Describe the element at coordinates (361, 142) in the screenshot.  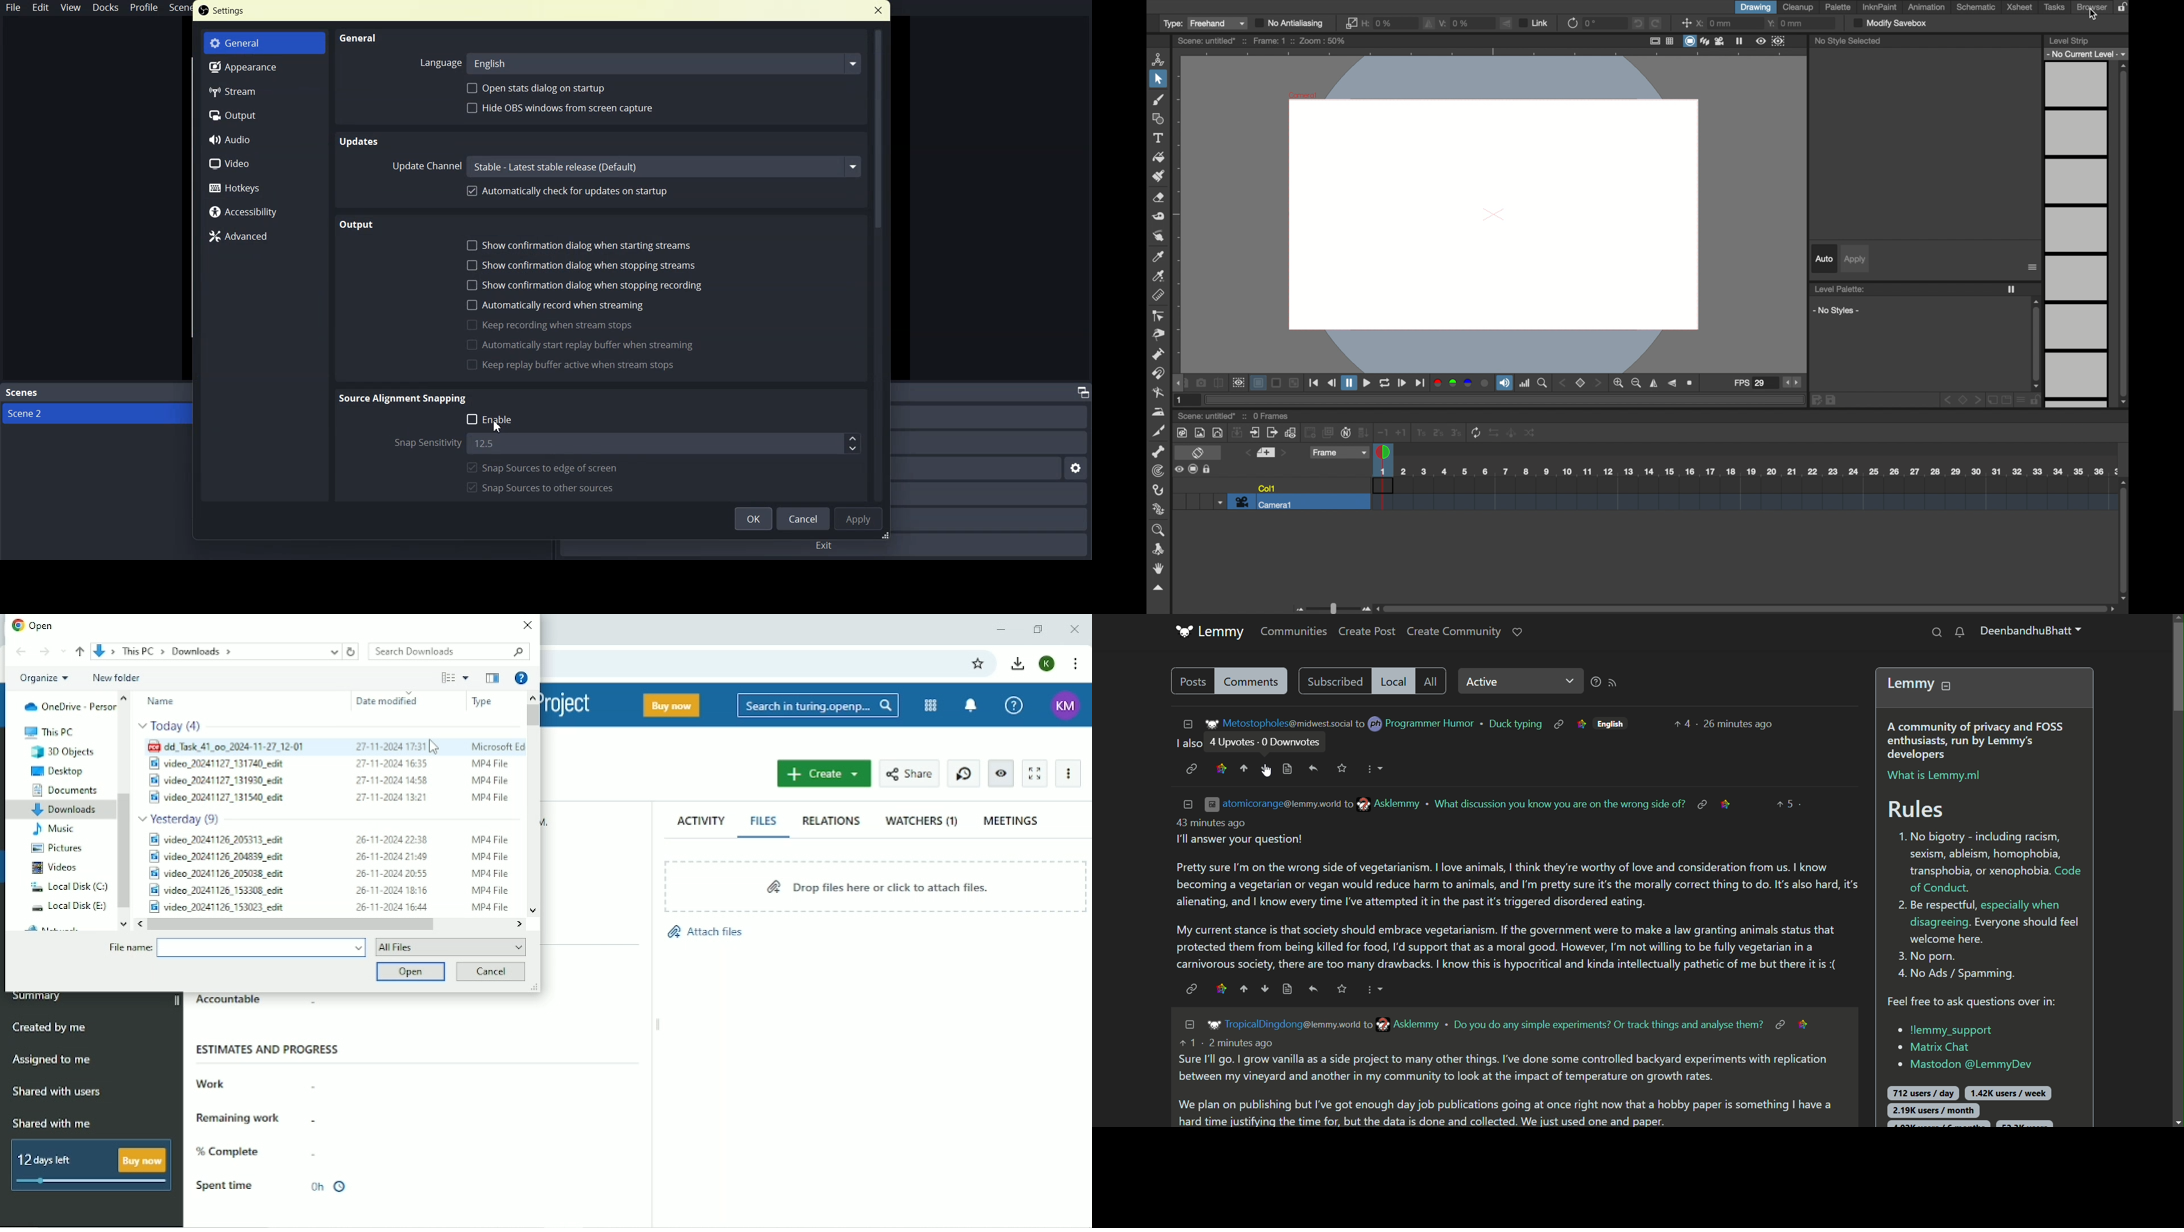
I see `Updates` at that location.